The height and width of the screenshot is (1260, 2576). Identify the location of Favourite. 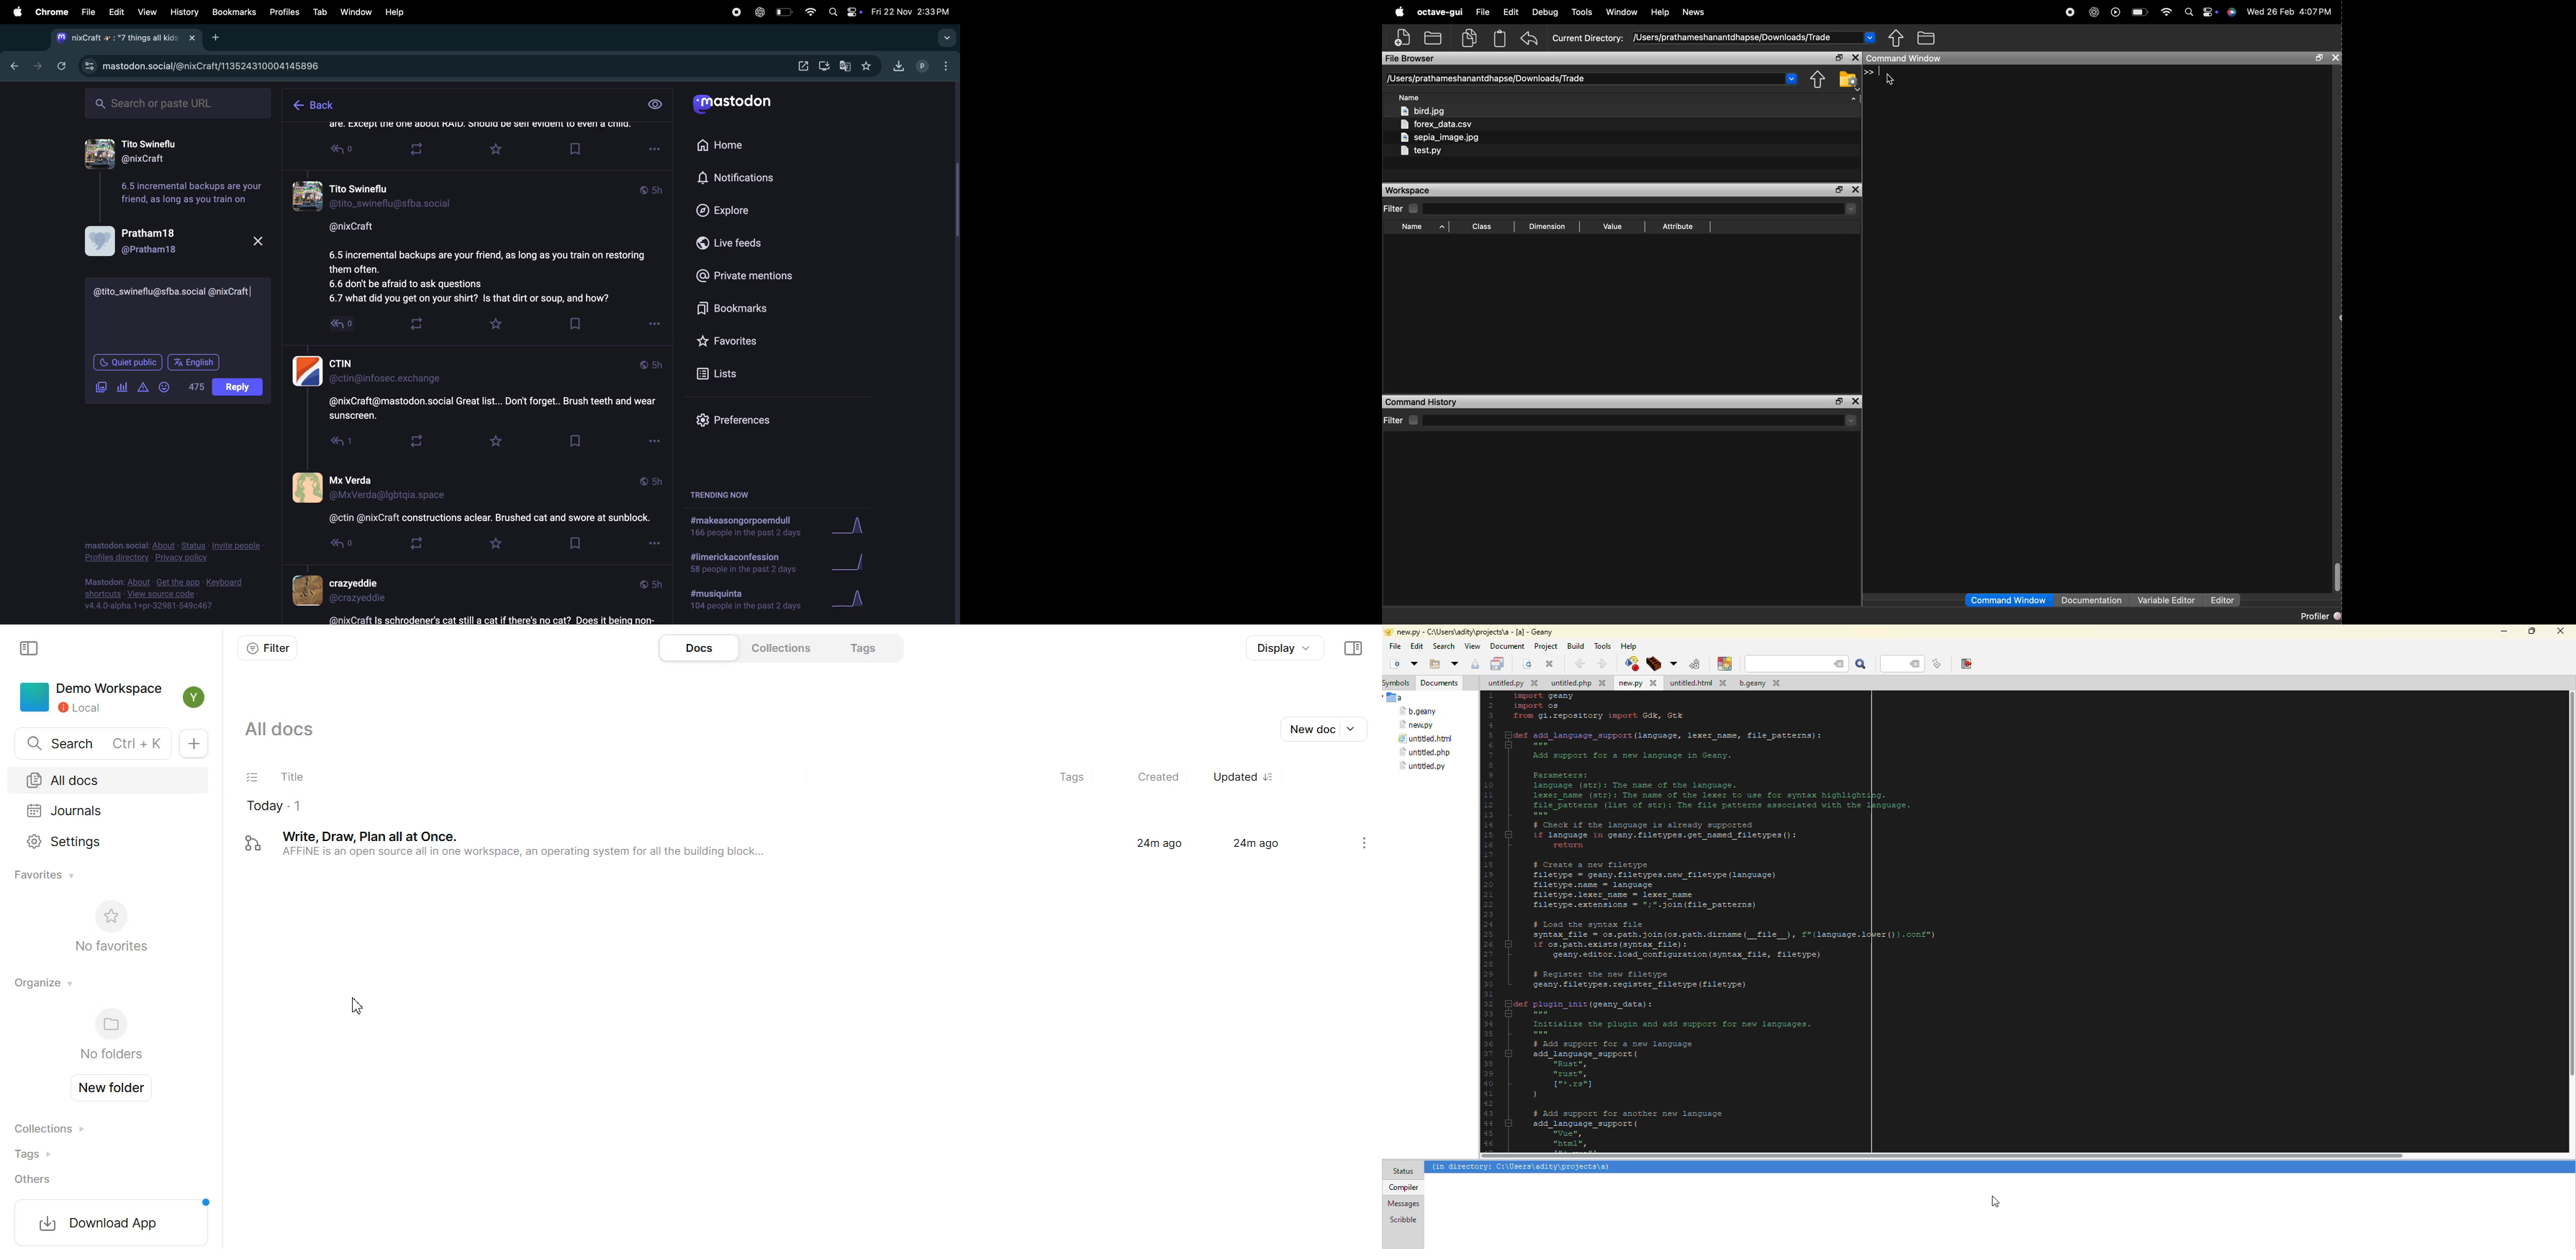
(495, 546).